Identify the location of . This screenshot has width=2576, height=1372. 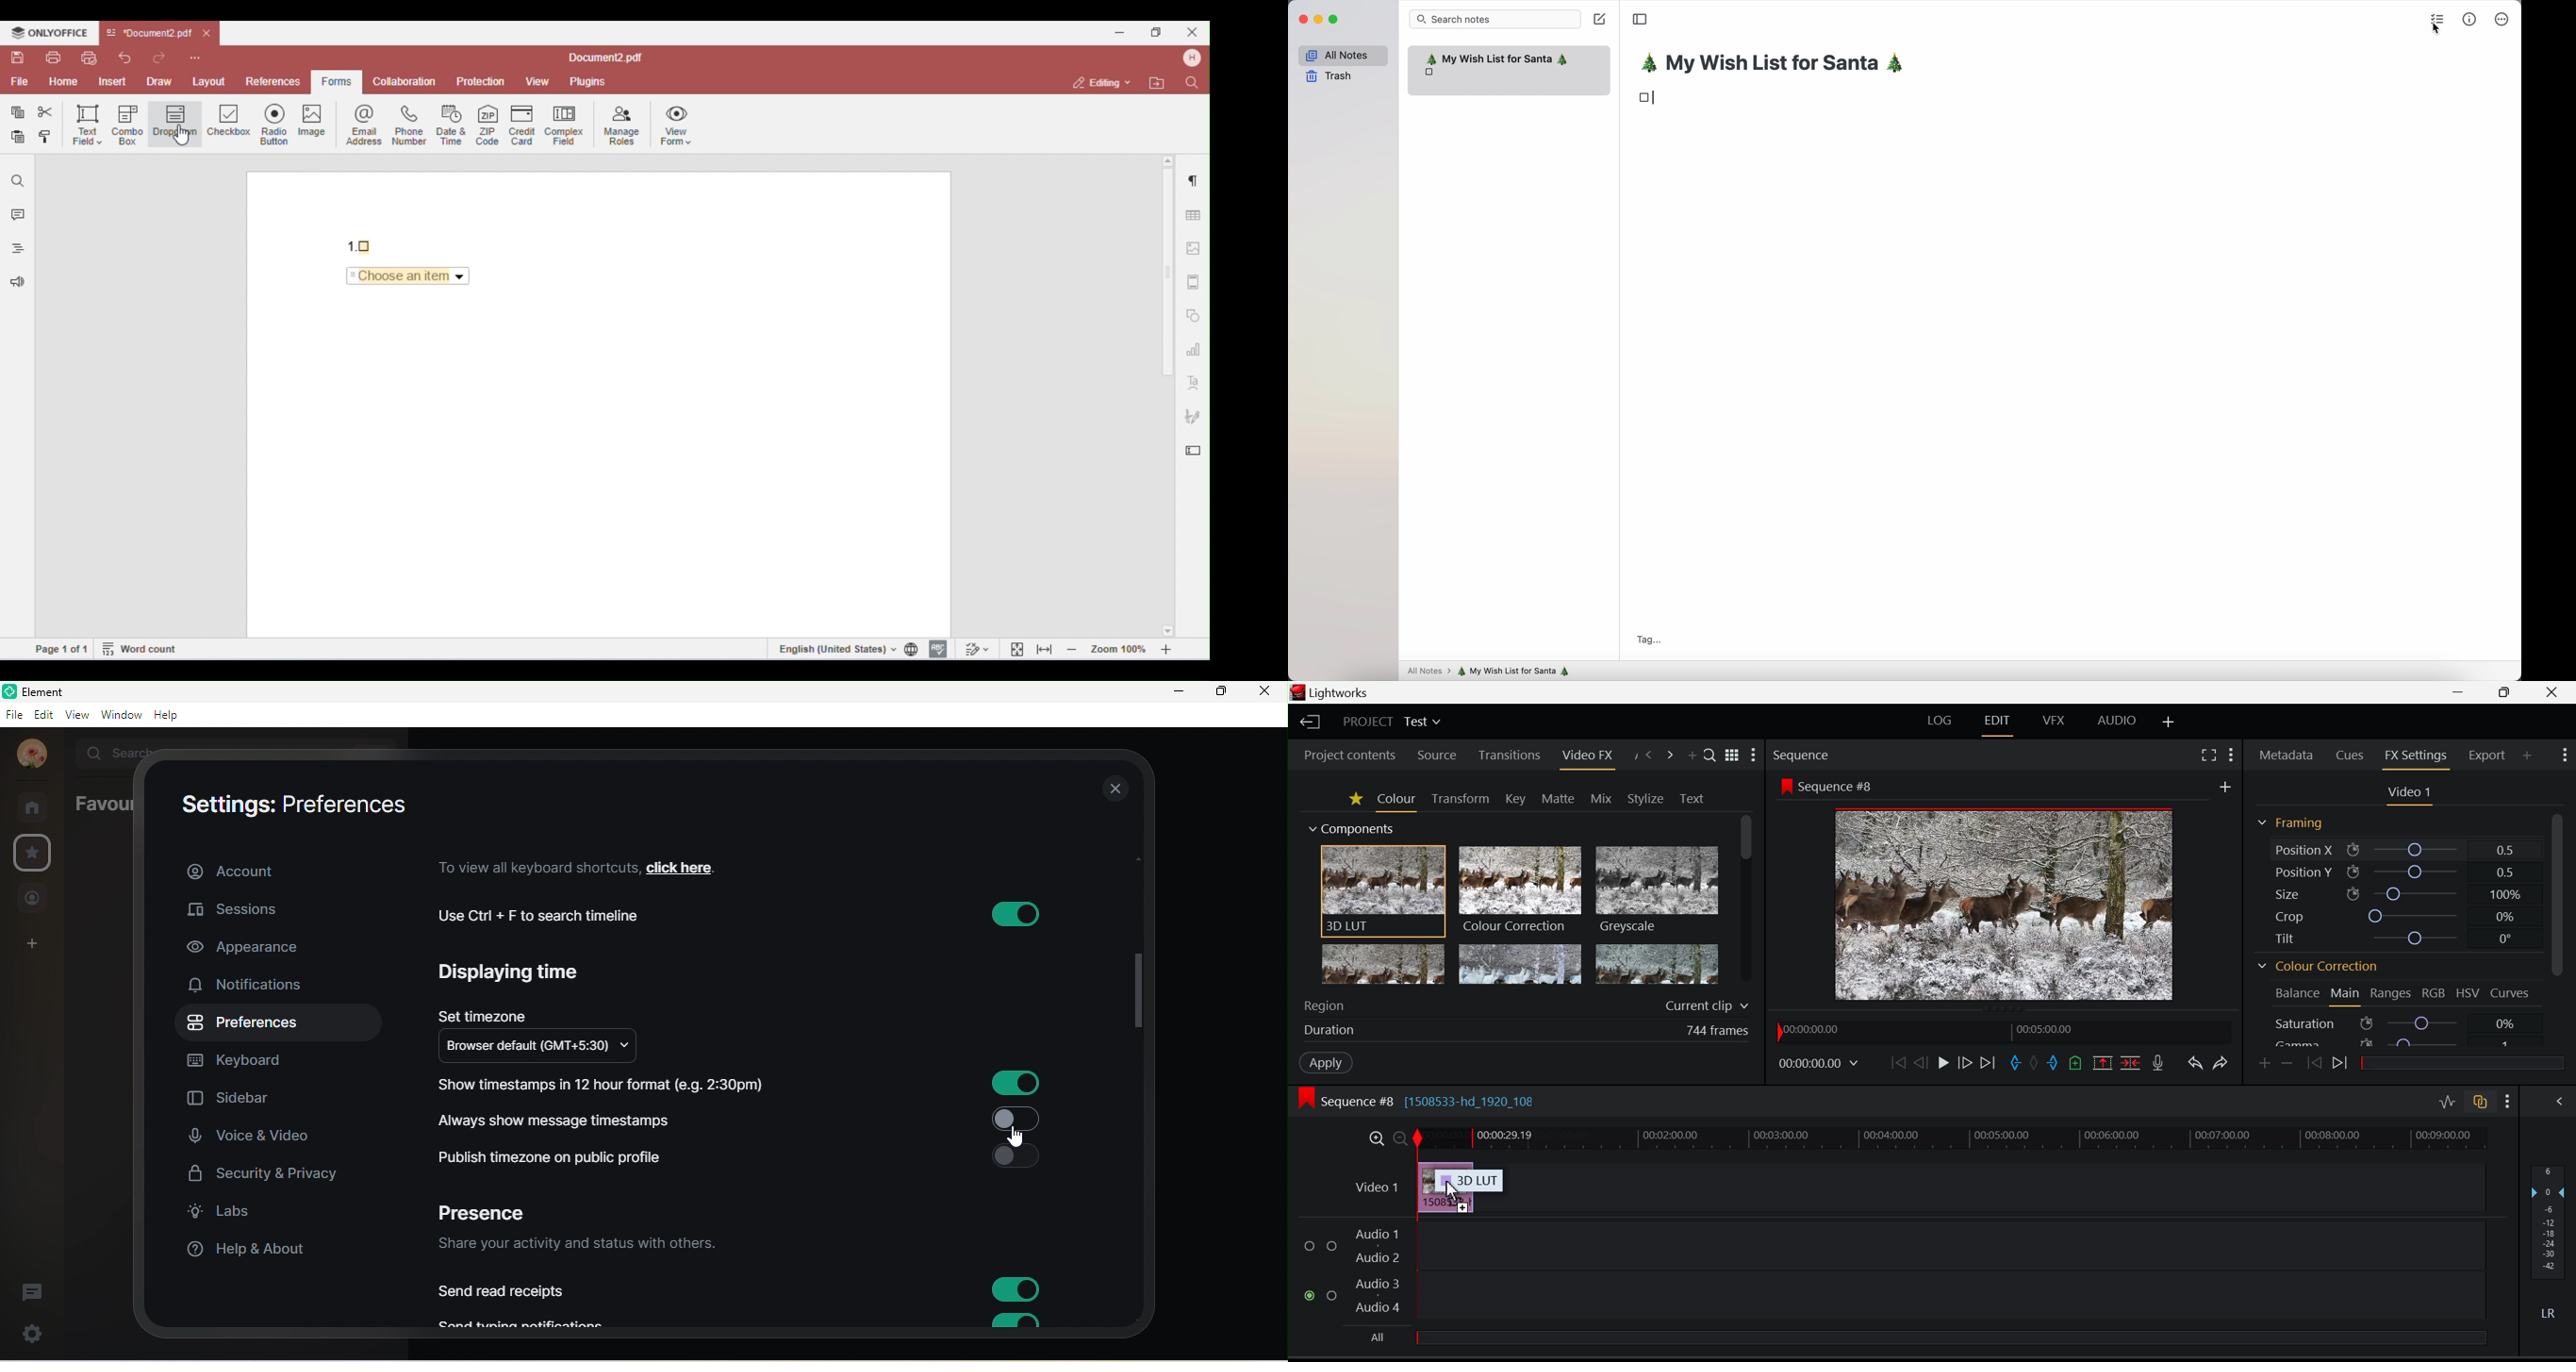
(2224, 786).